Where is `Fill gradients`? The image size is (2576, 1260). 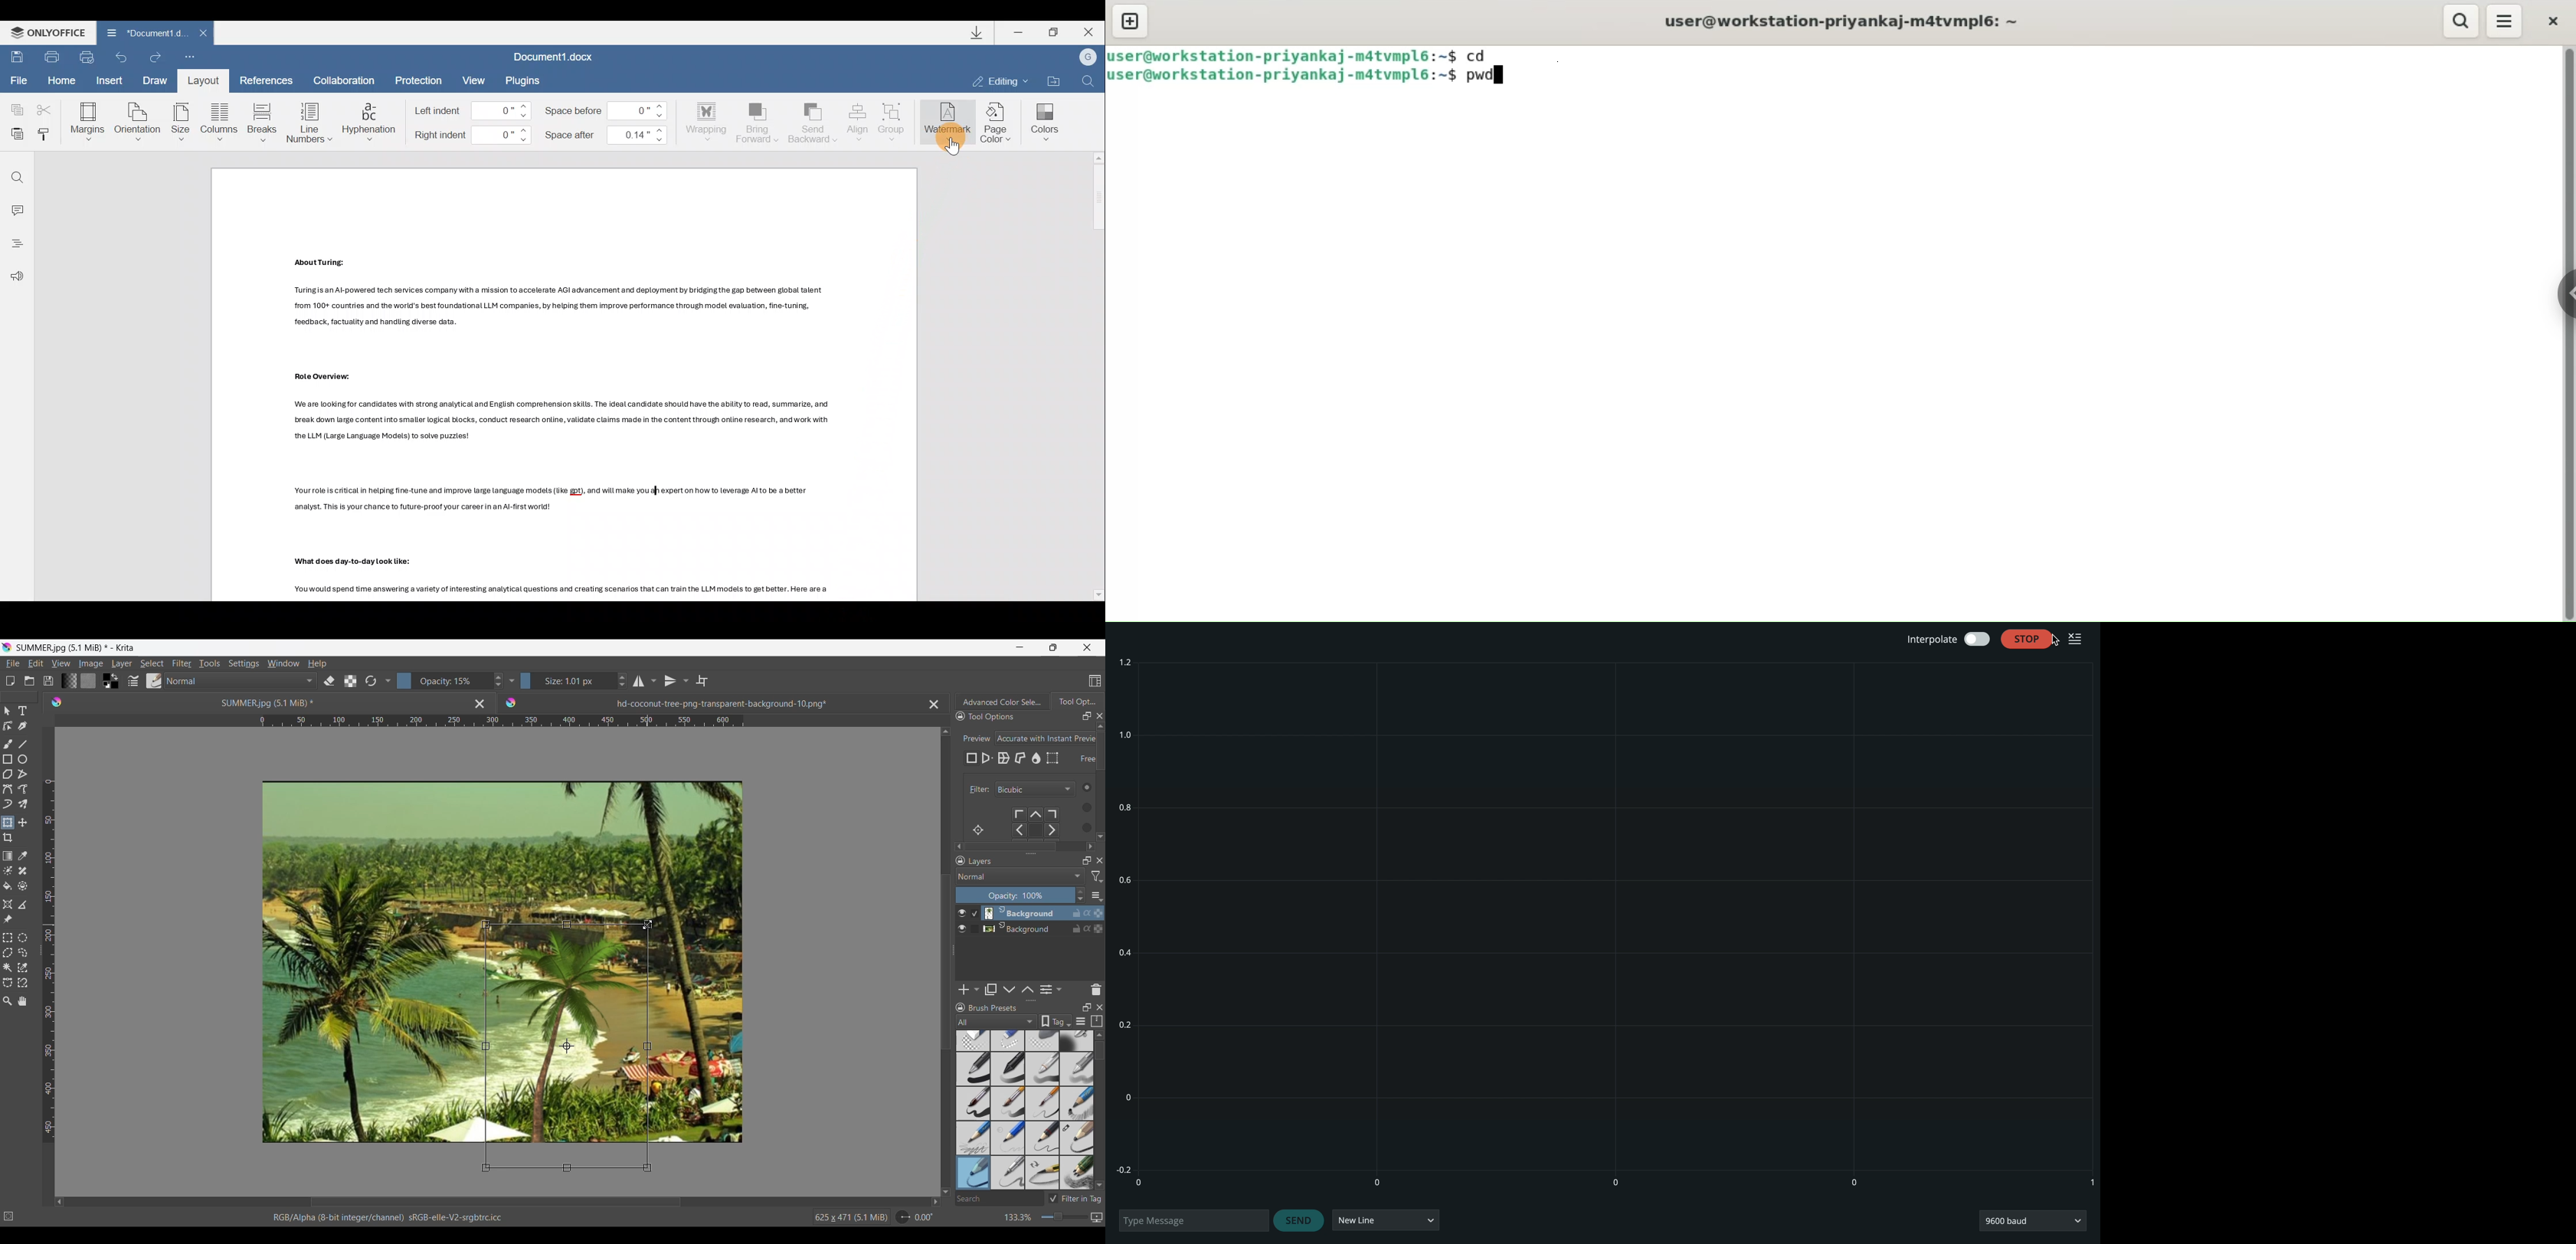
Fill gradients is located at coordinates (69, 680).